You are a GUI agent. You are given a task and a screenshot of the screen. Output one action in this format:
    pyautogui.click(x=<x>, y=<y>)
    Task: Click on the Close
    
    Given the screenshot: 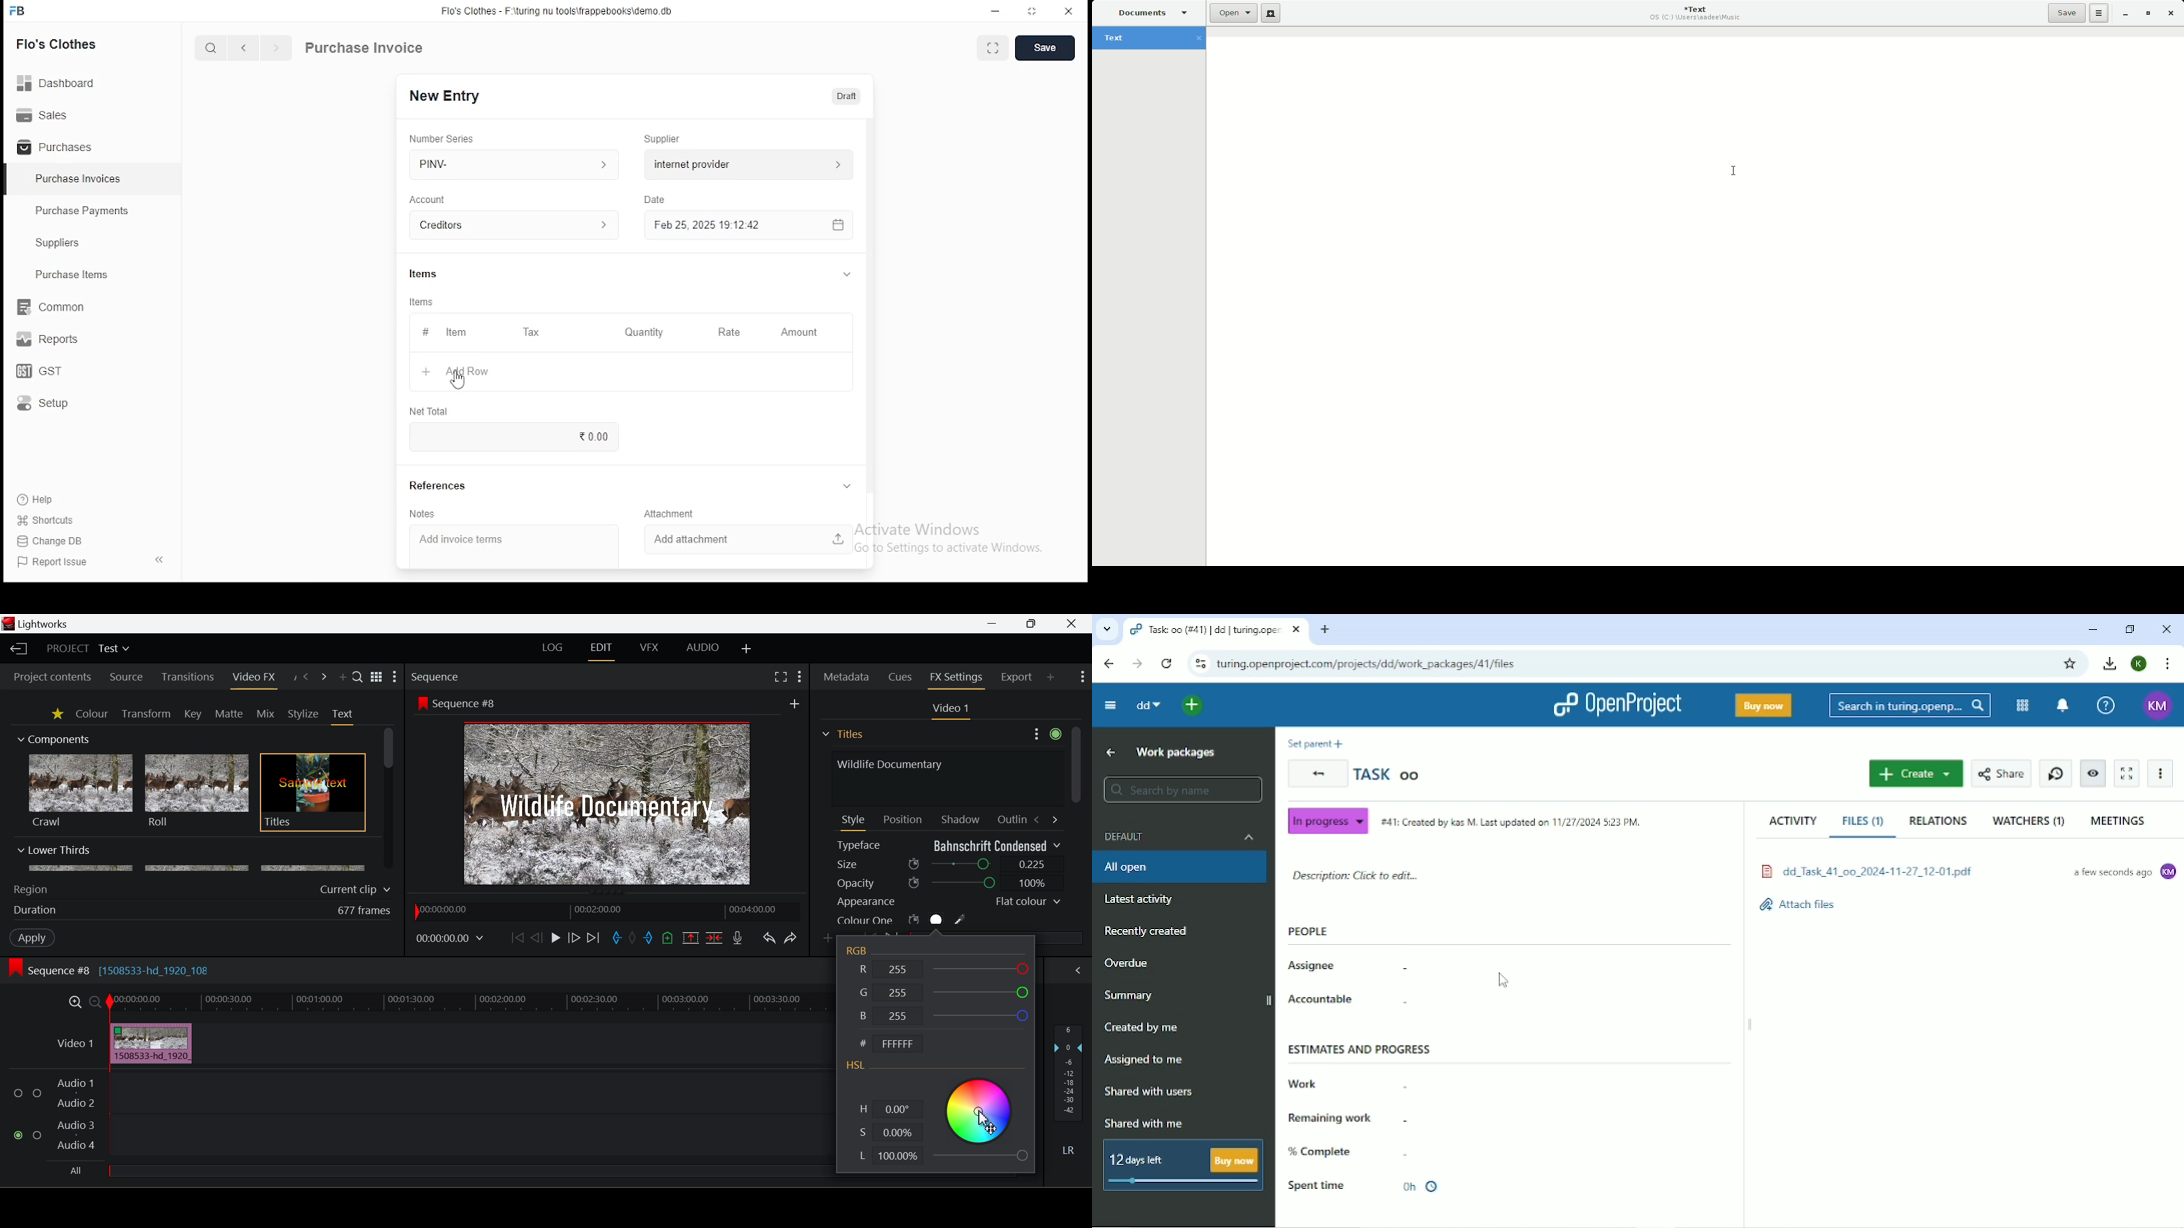 What is the action you would take?
    pyautogui.click(x=1072, y=623)
    